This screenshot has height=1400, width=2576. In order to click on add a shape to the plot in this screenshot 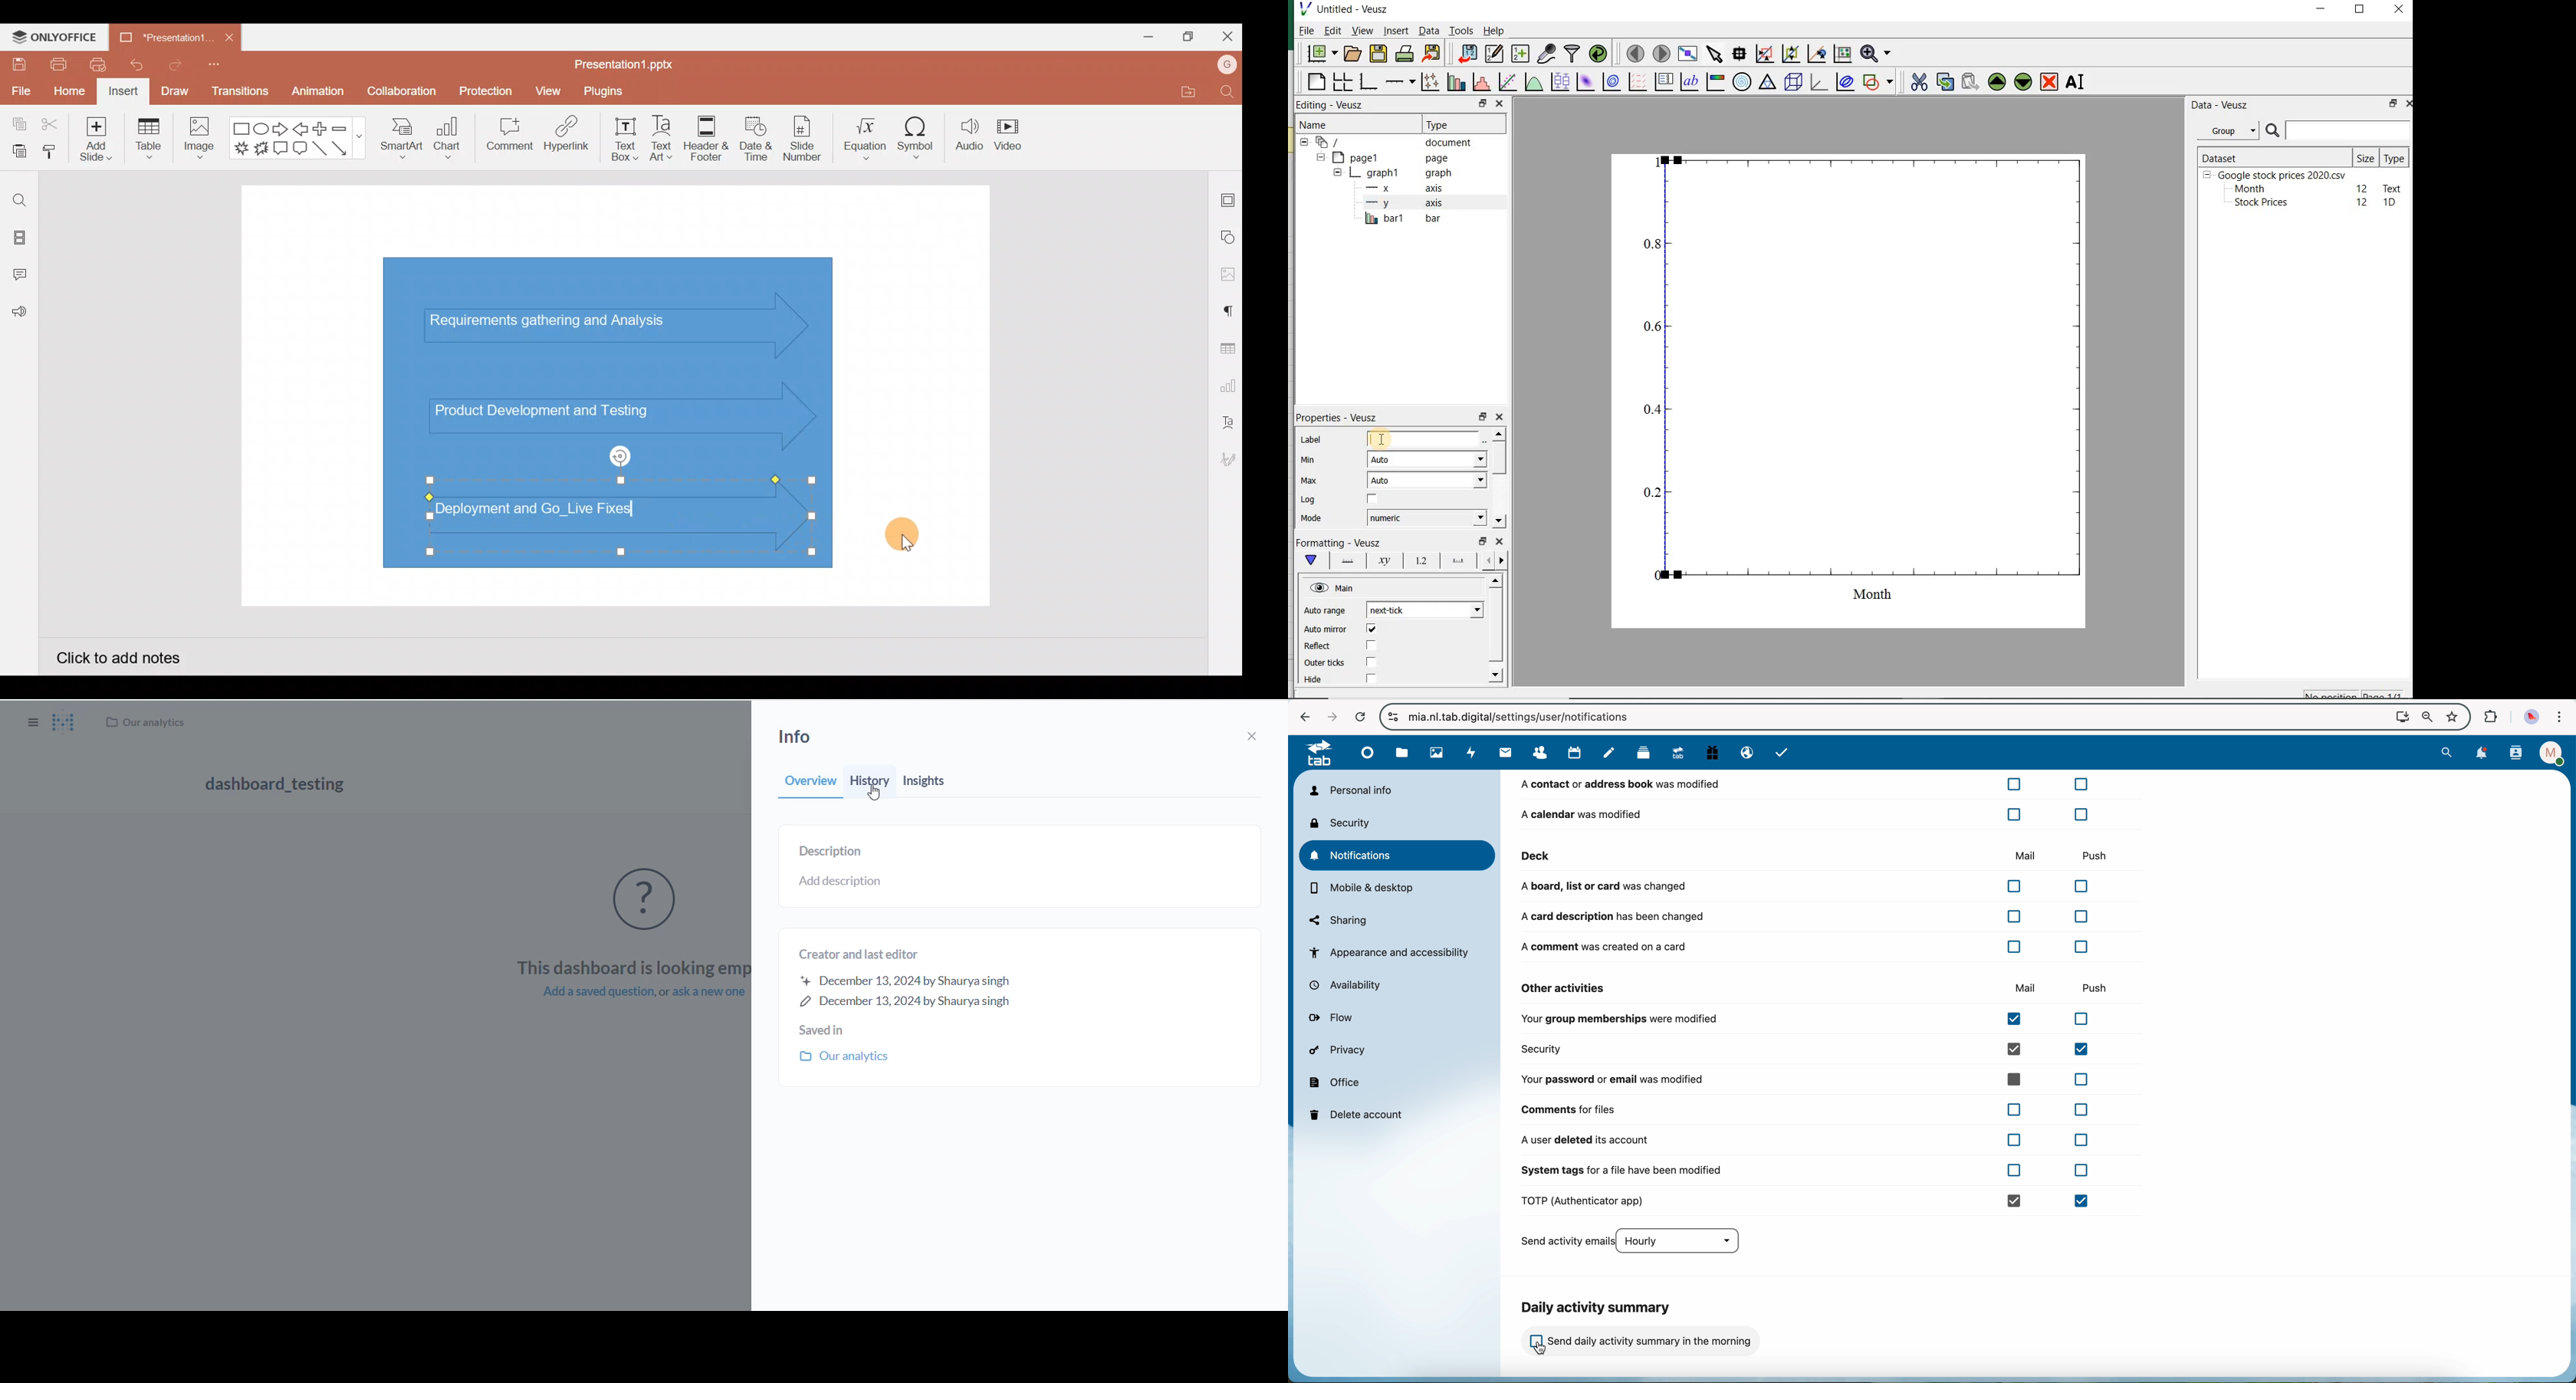, I will do `click(1879, 82)`.